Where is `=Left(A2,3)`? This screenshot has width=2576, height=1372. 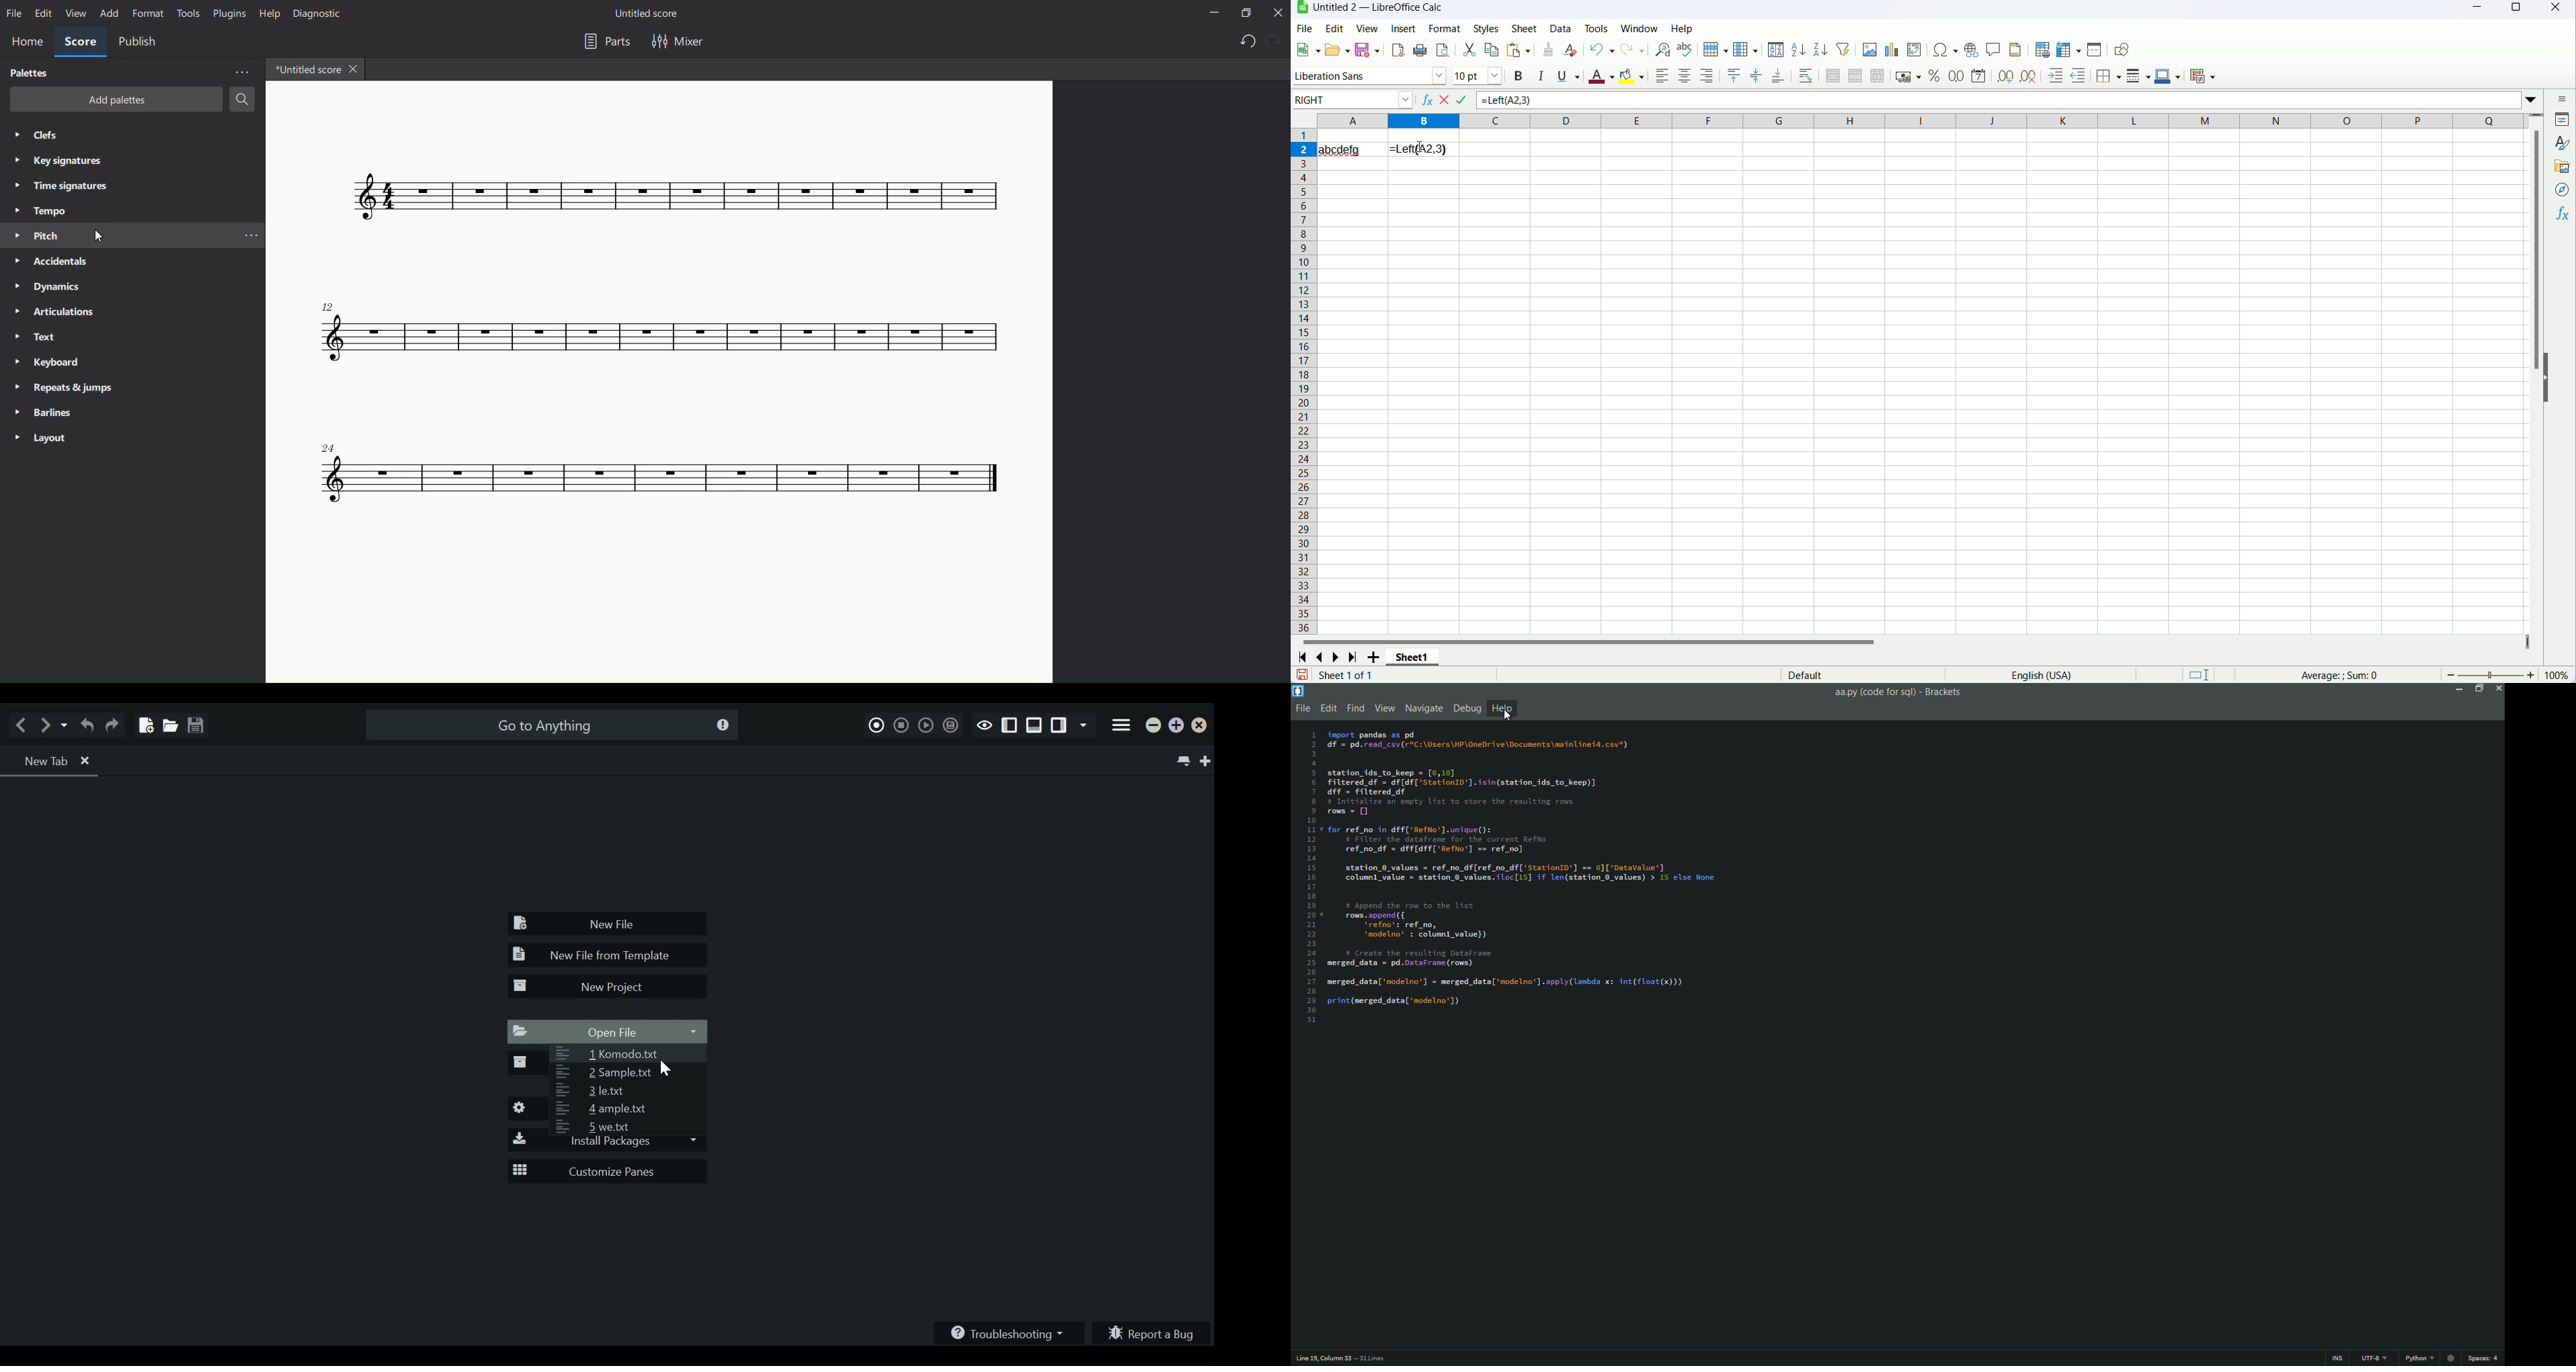 =Left(A2,3) is located at coordinates (1999, 100).